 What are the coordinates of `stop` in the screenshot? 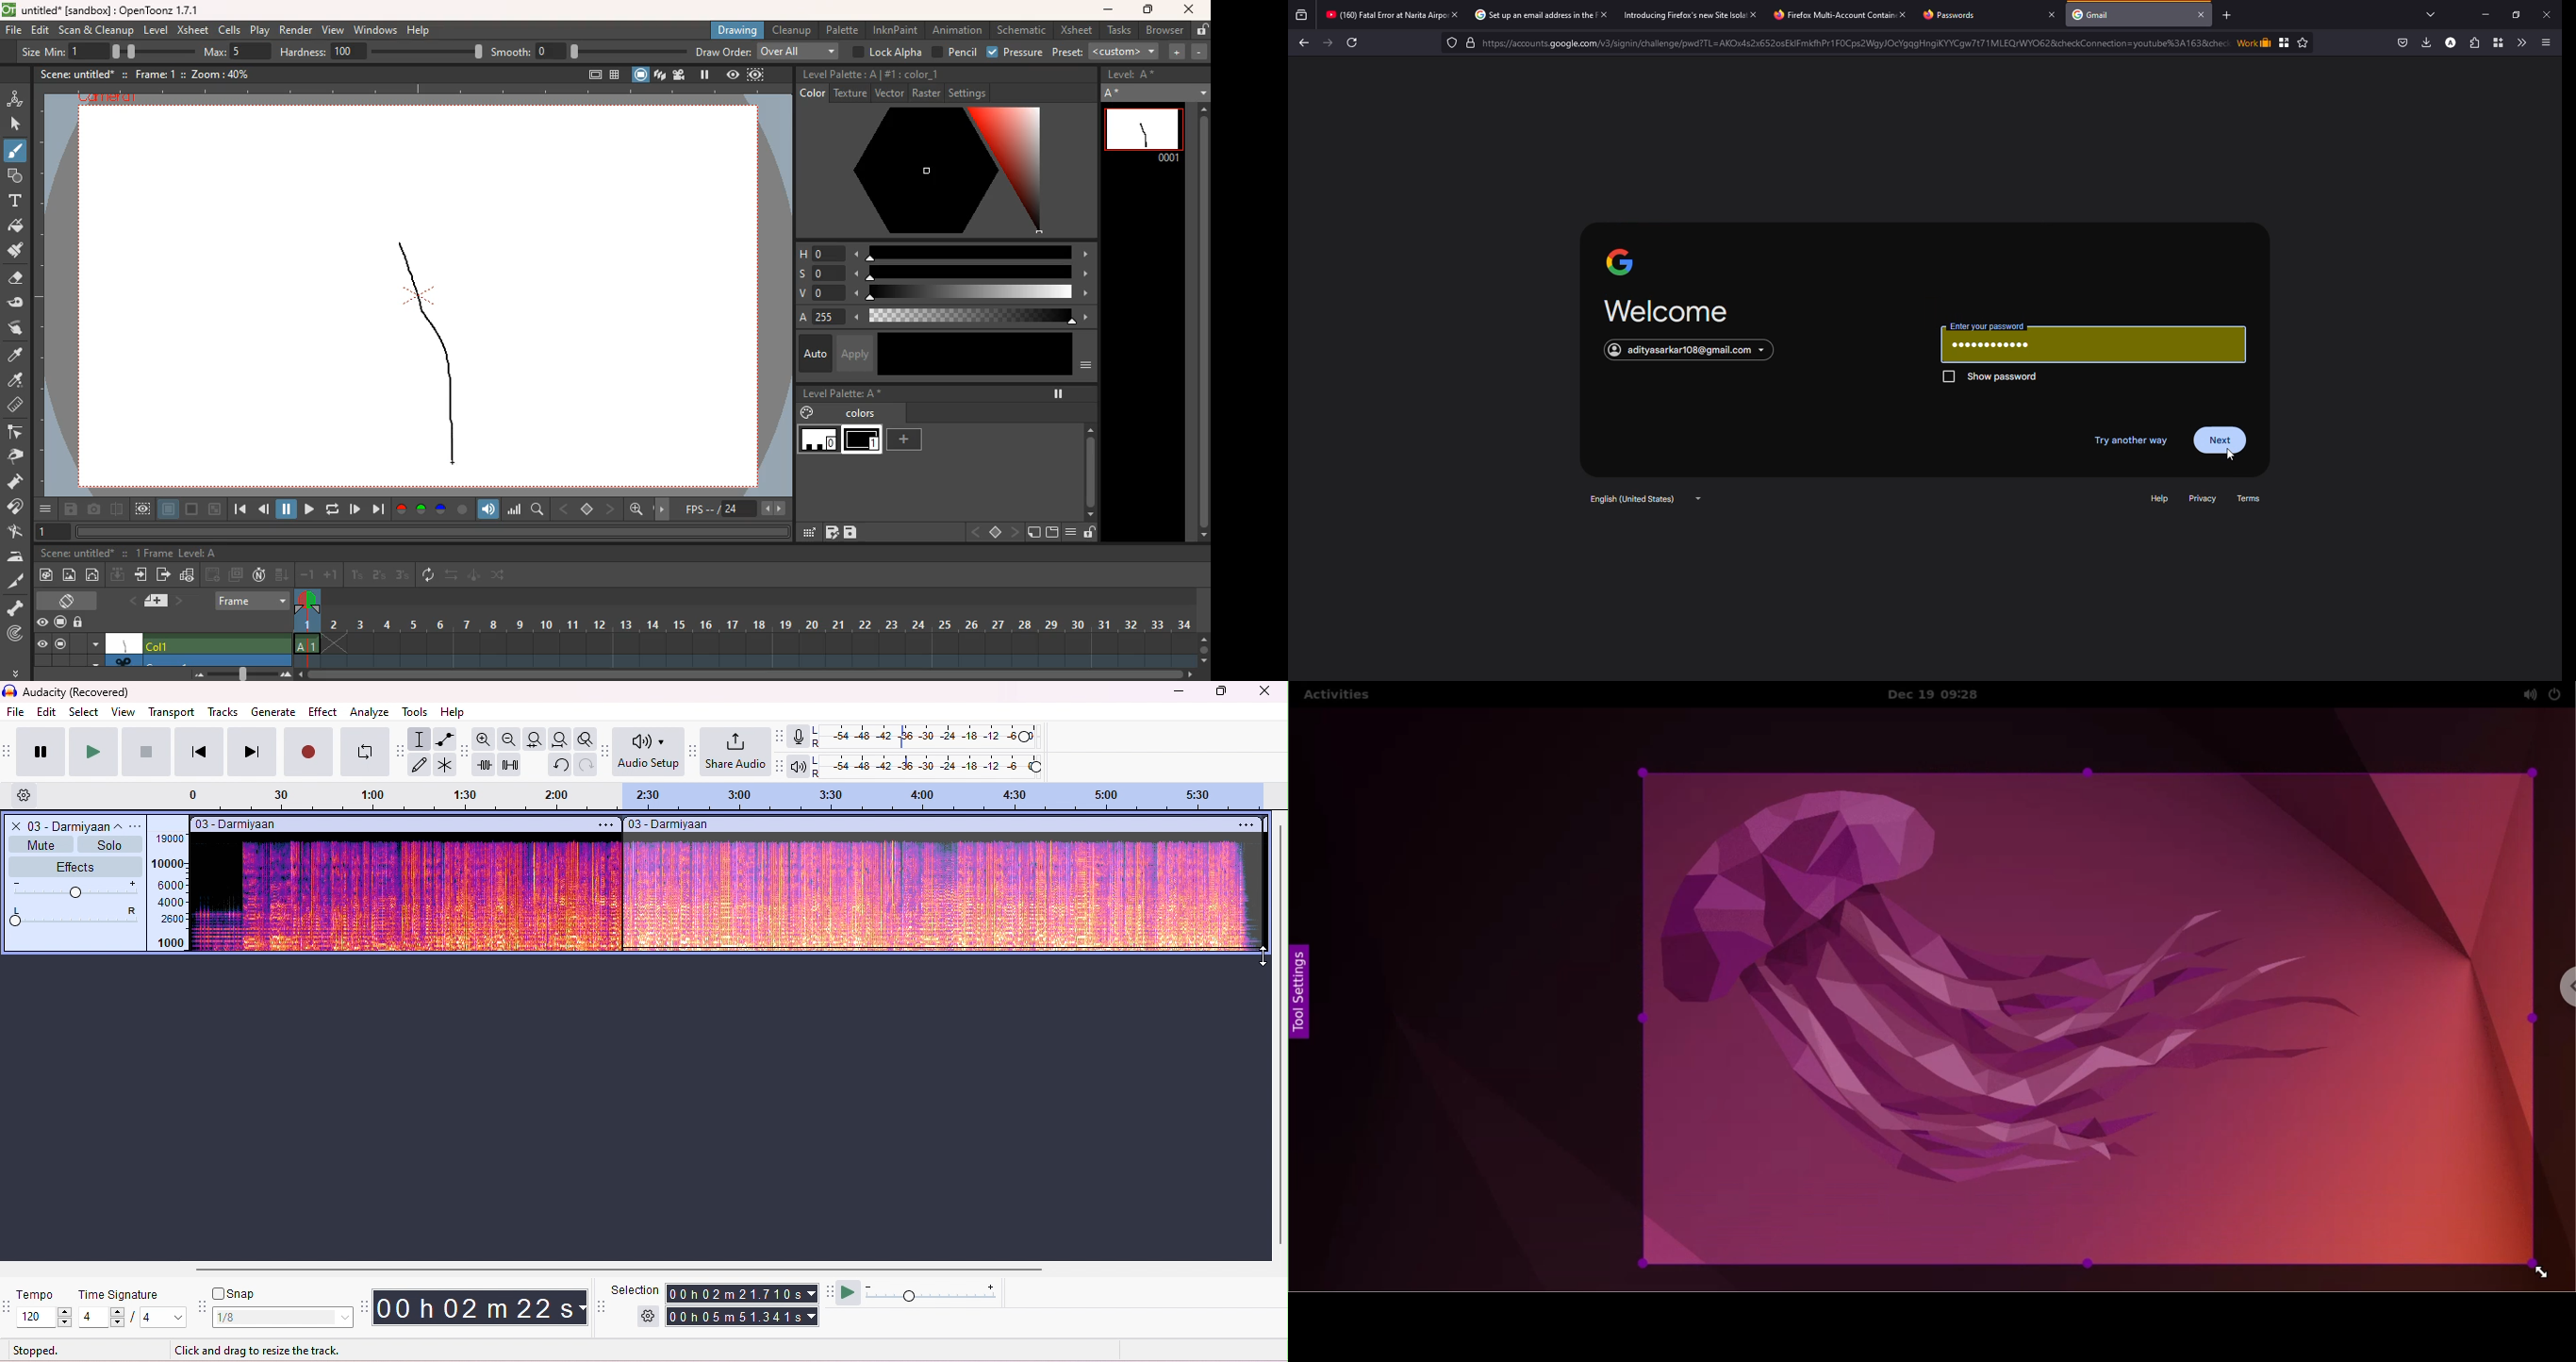 It's located at (146, 751).